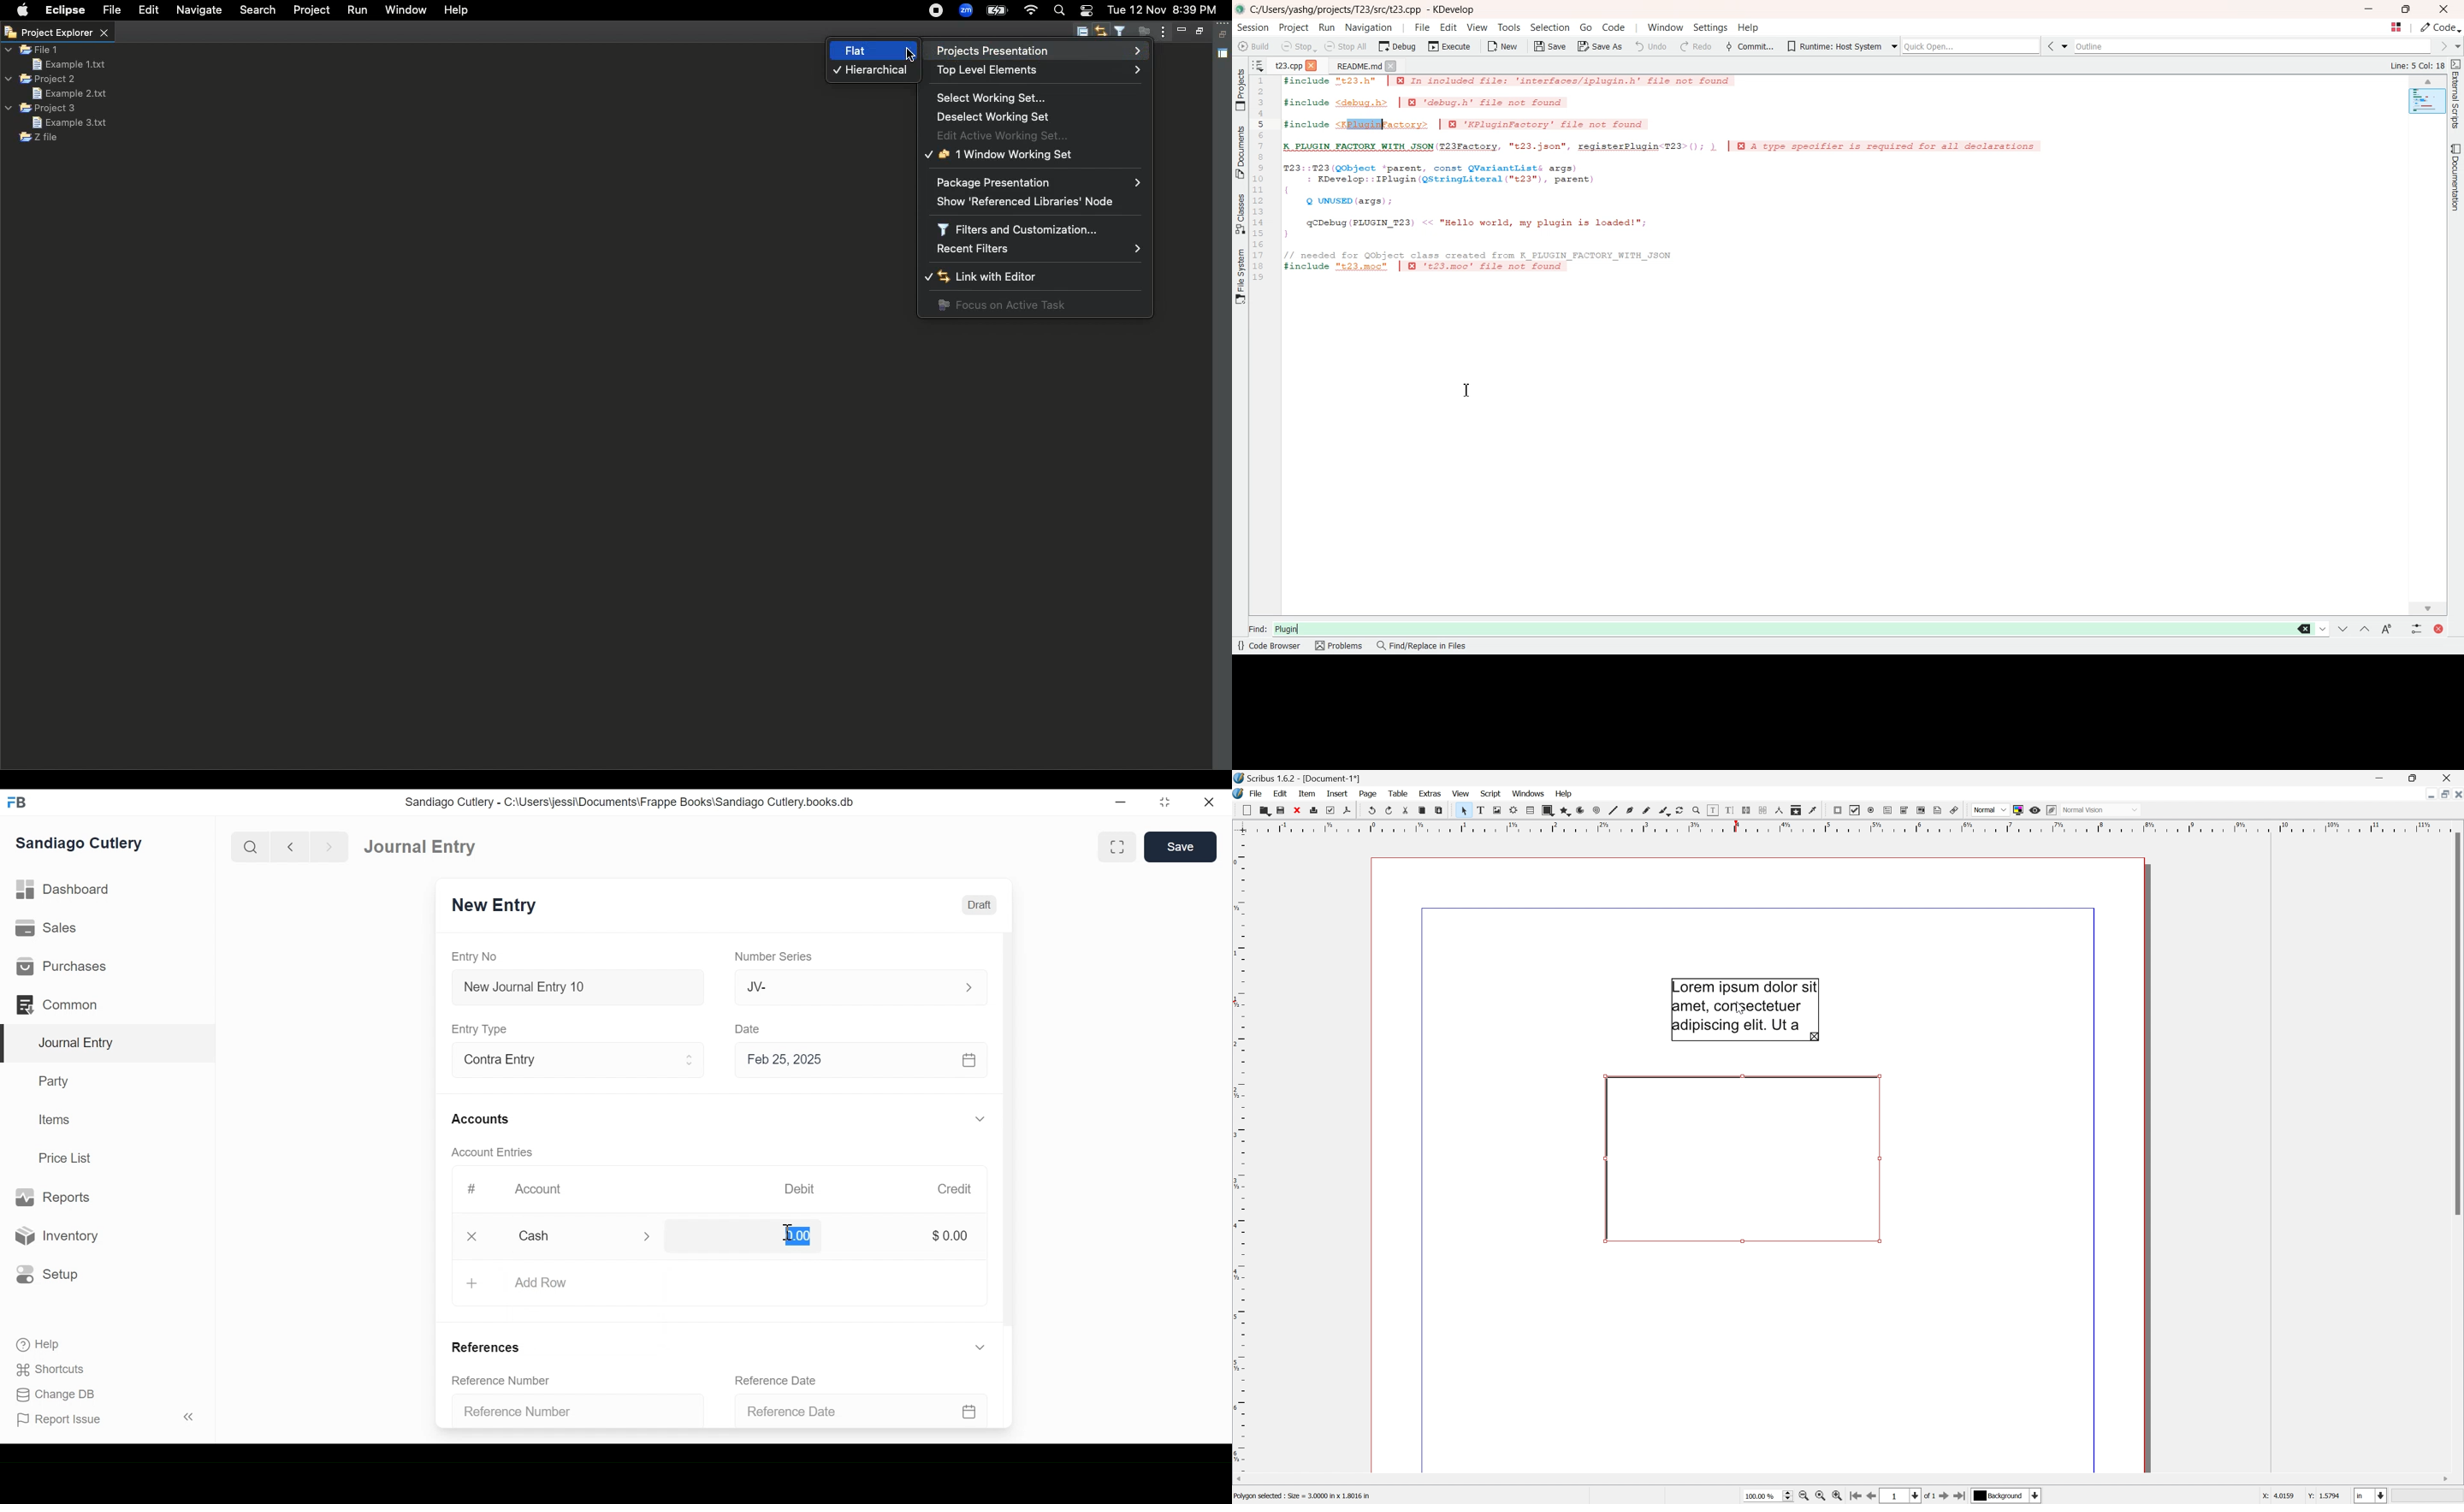  Describe the element at coordinates (251, 846) in the screenshot. I see `Search` at that location.